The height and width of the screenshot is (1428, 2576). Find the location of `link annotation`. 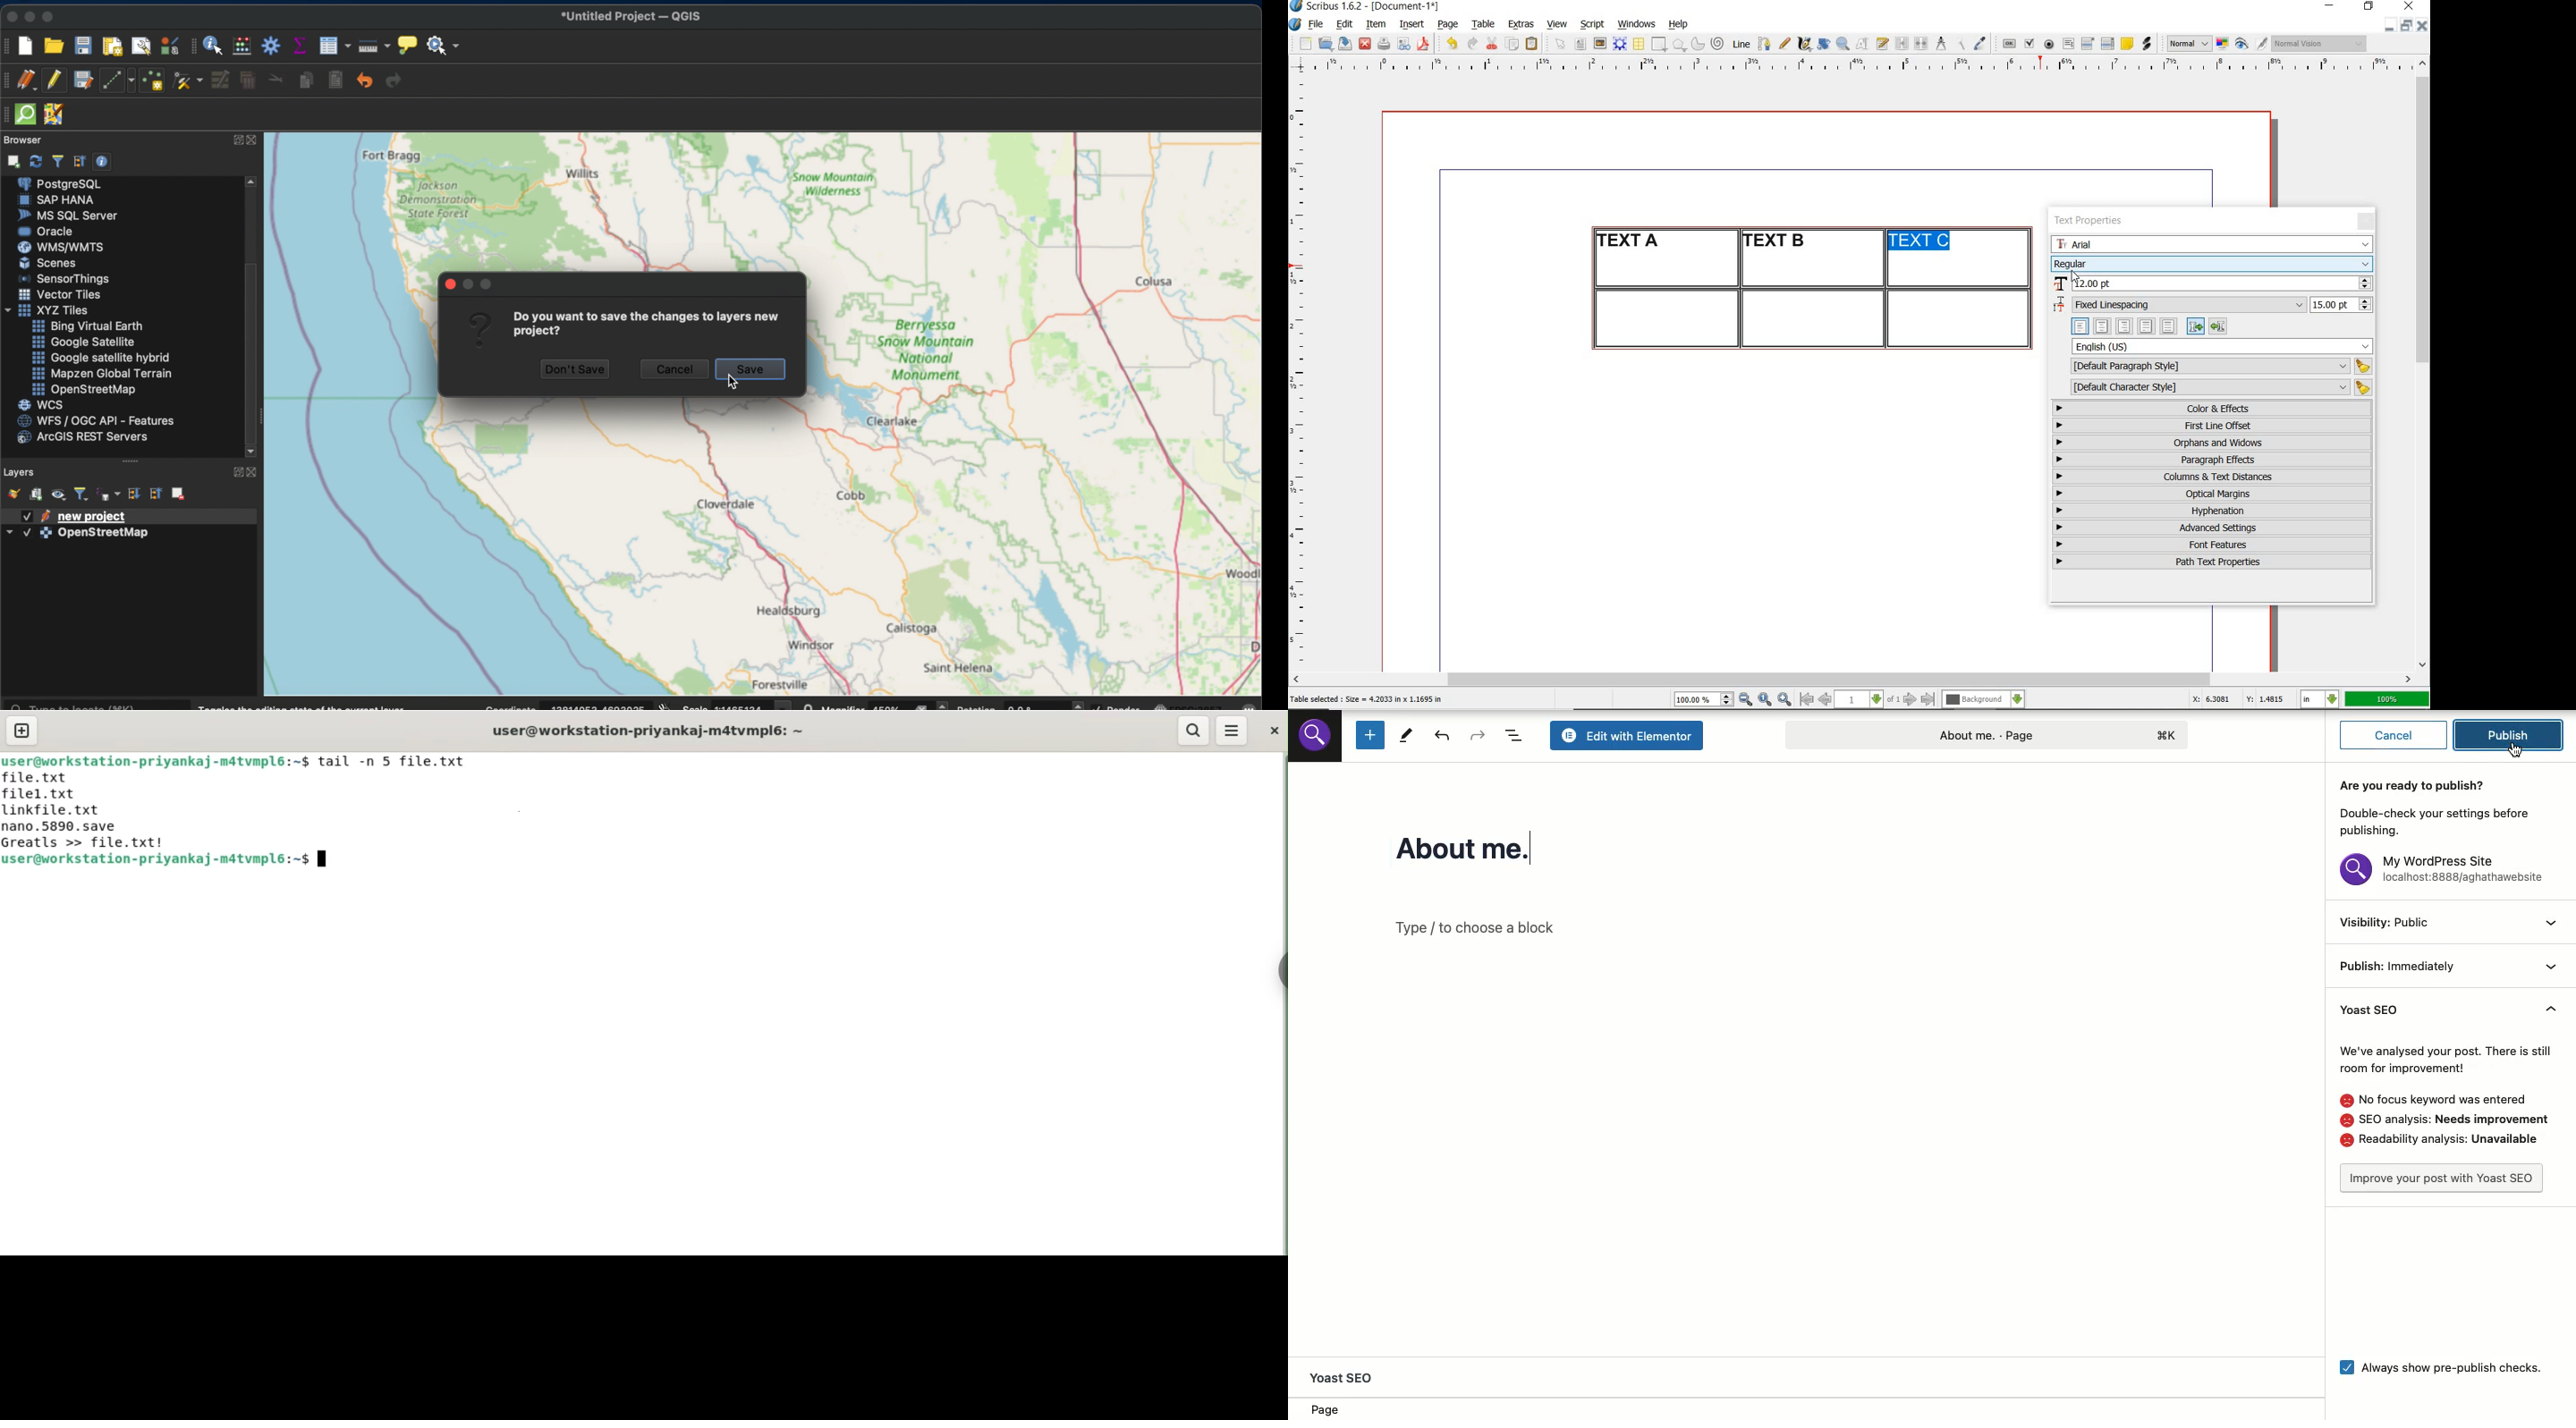

link annotation is located at coordinates (2149, 44).